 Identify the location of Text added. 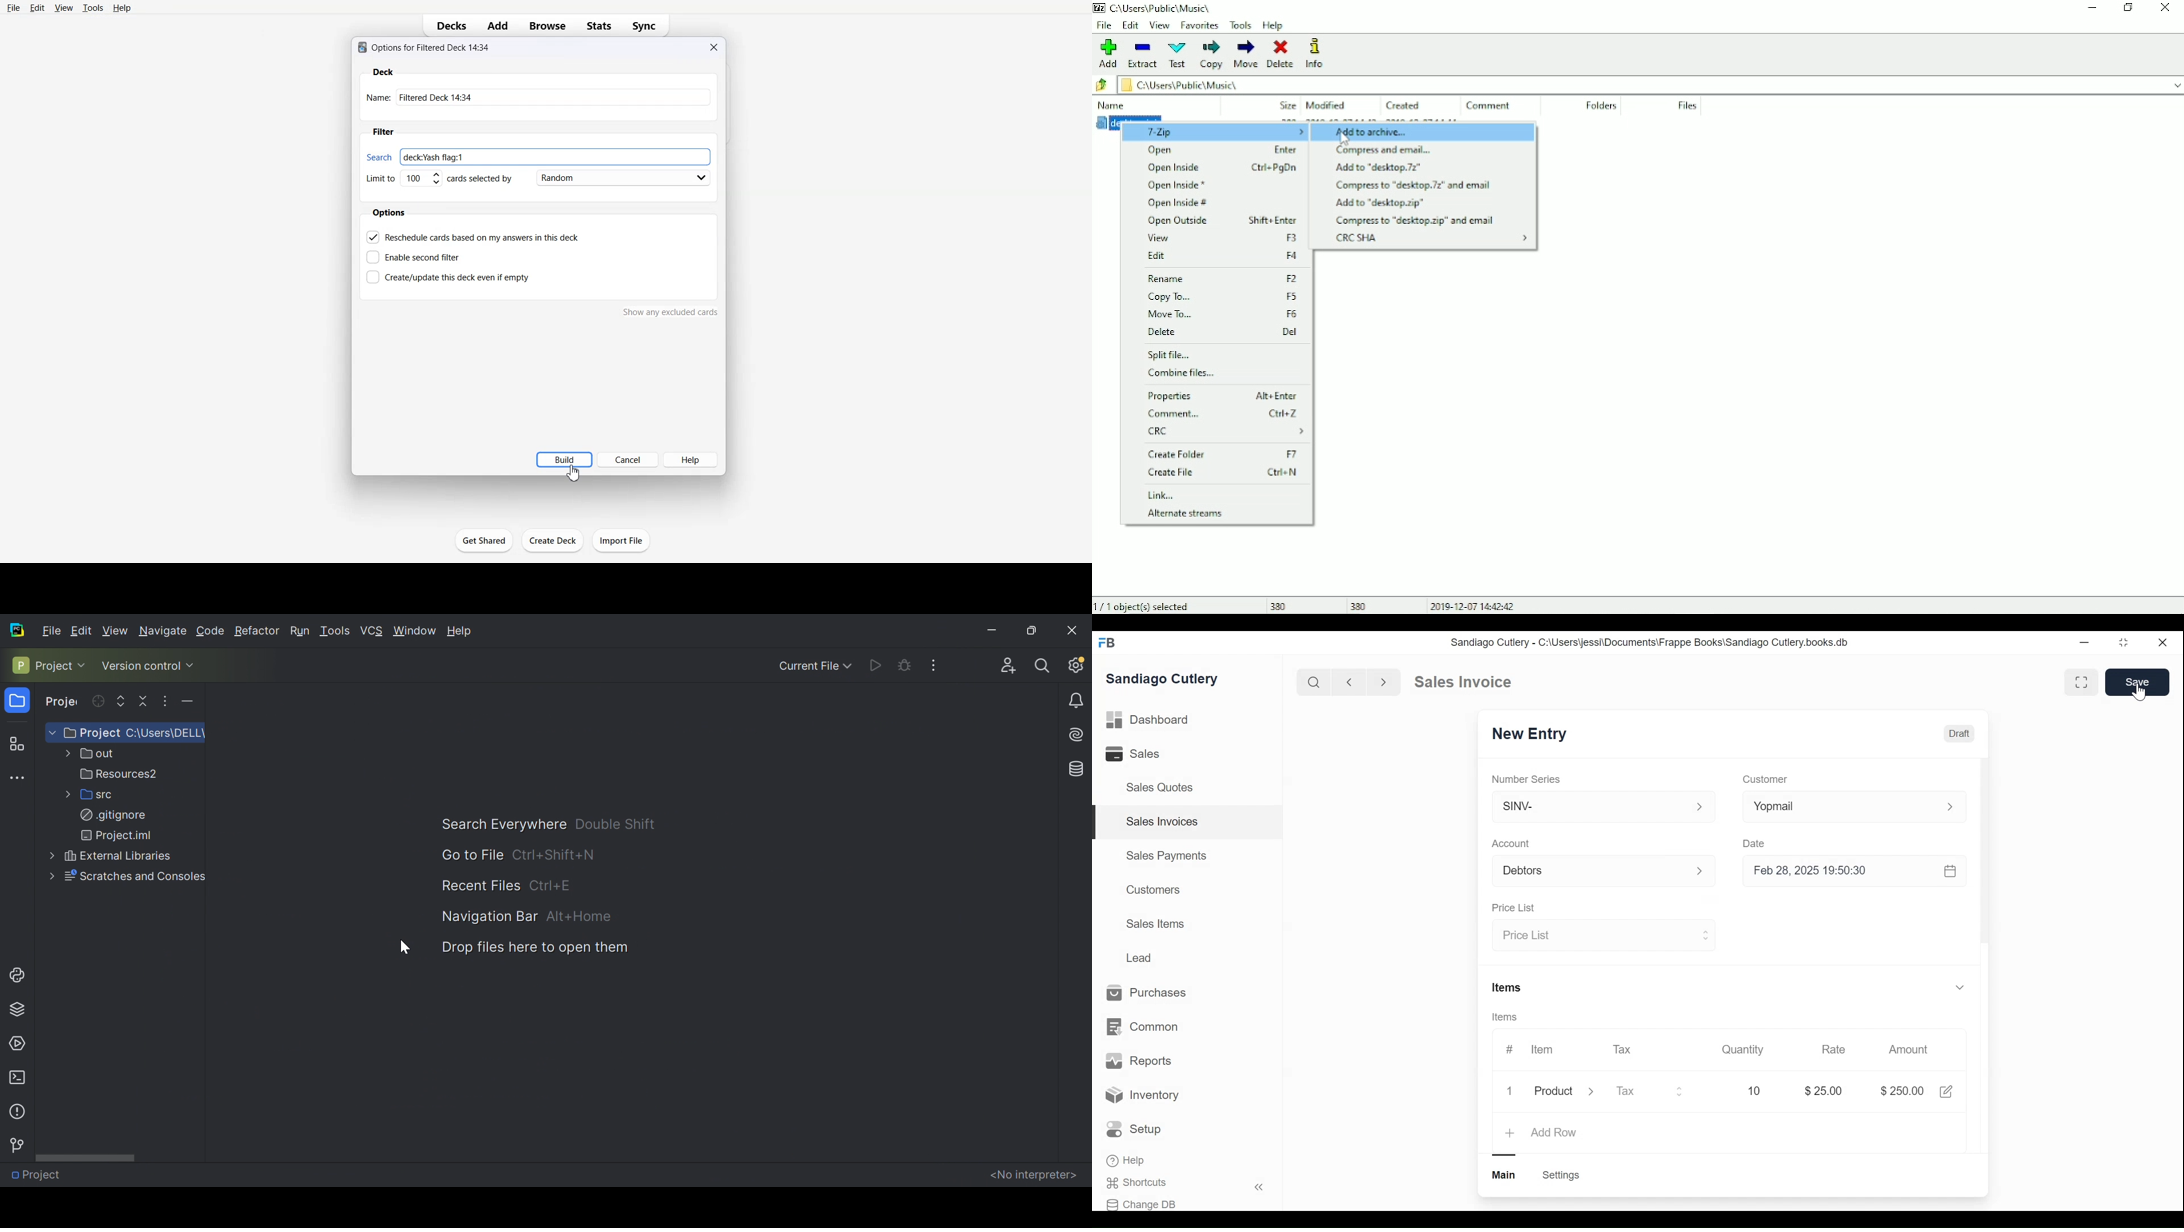
(433, 157).